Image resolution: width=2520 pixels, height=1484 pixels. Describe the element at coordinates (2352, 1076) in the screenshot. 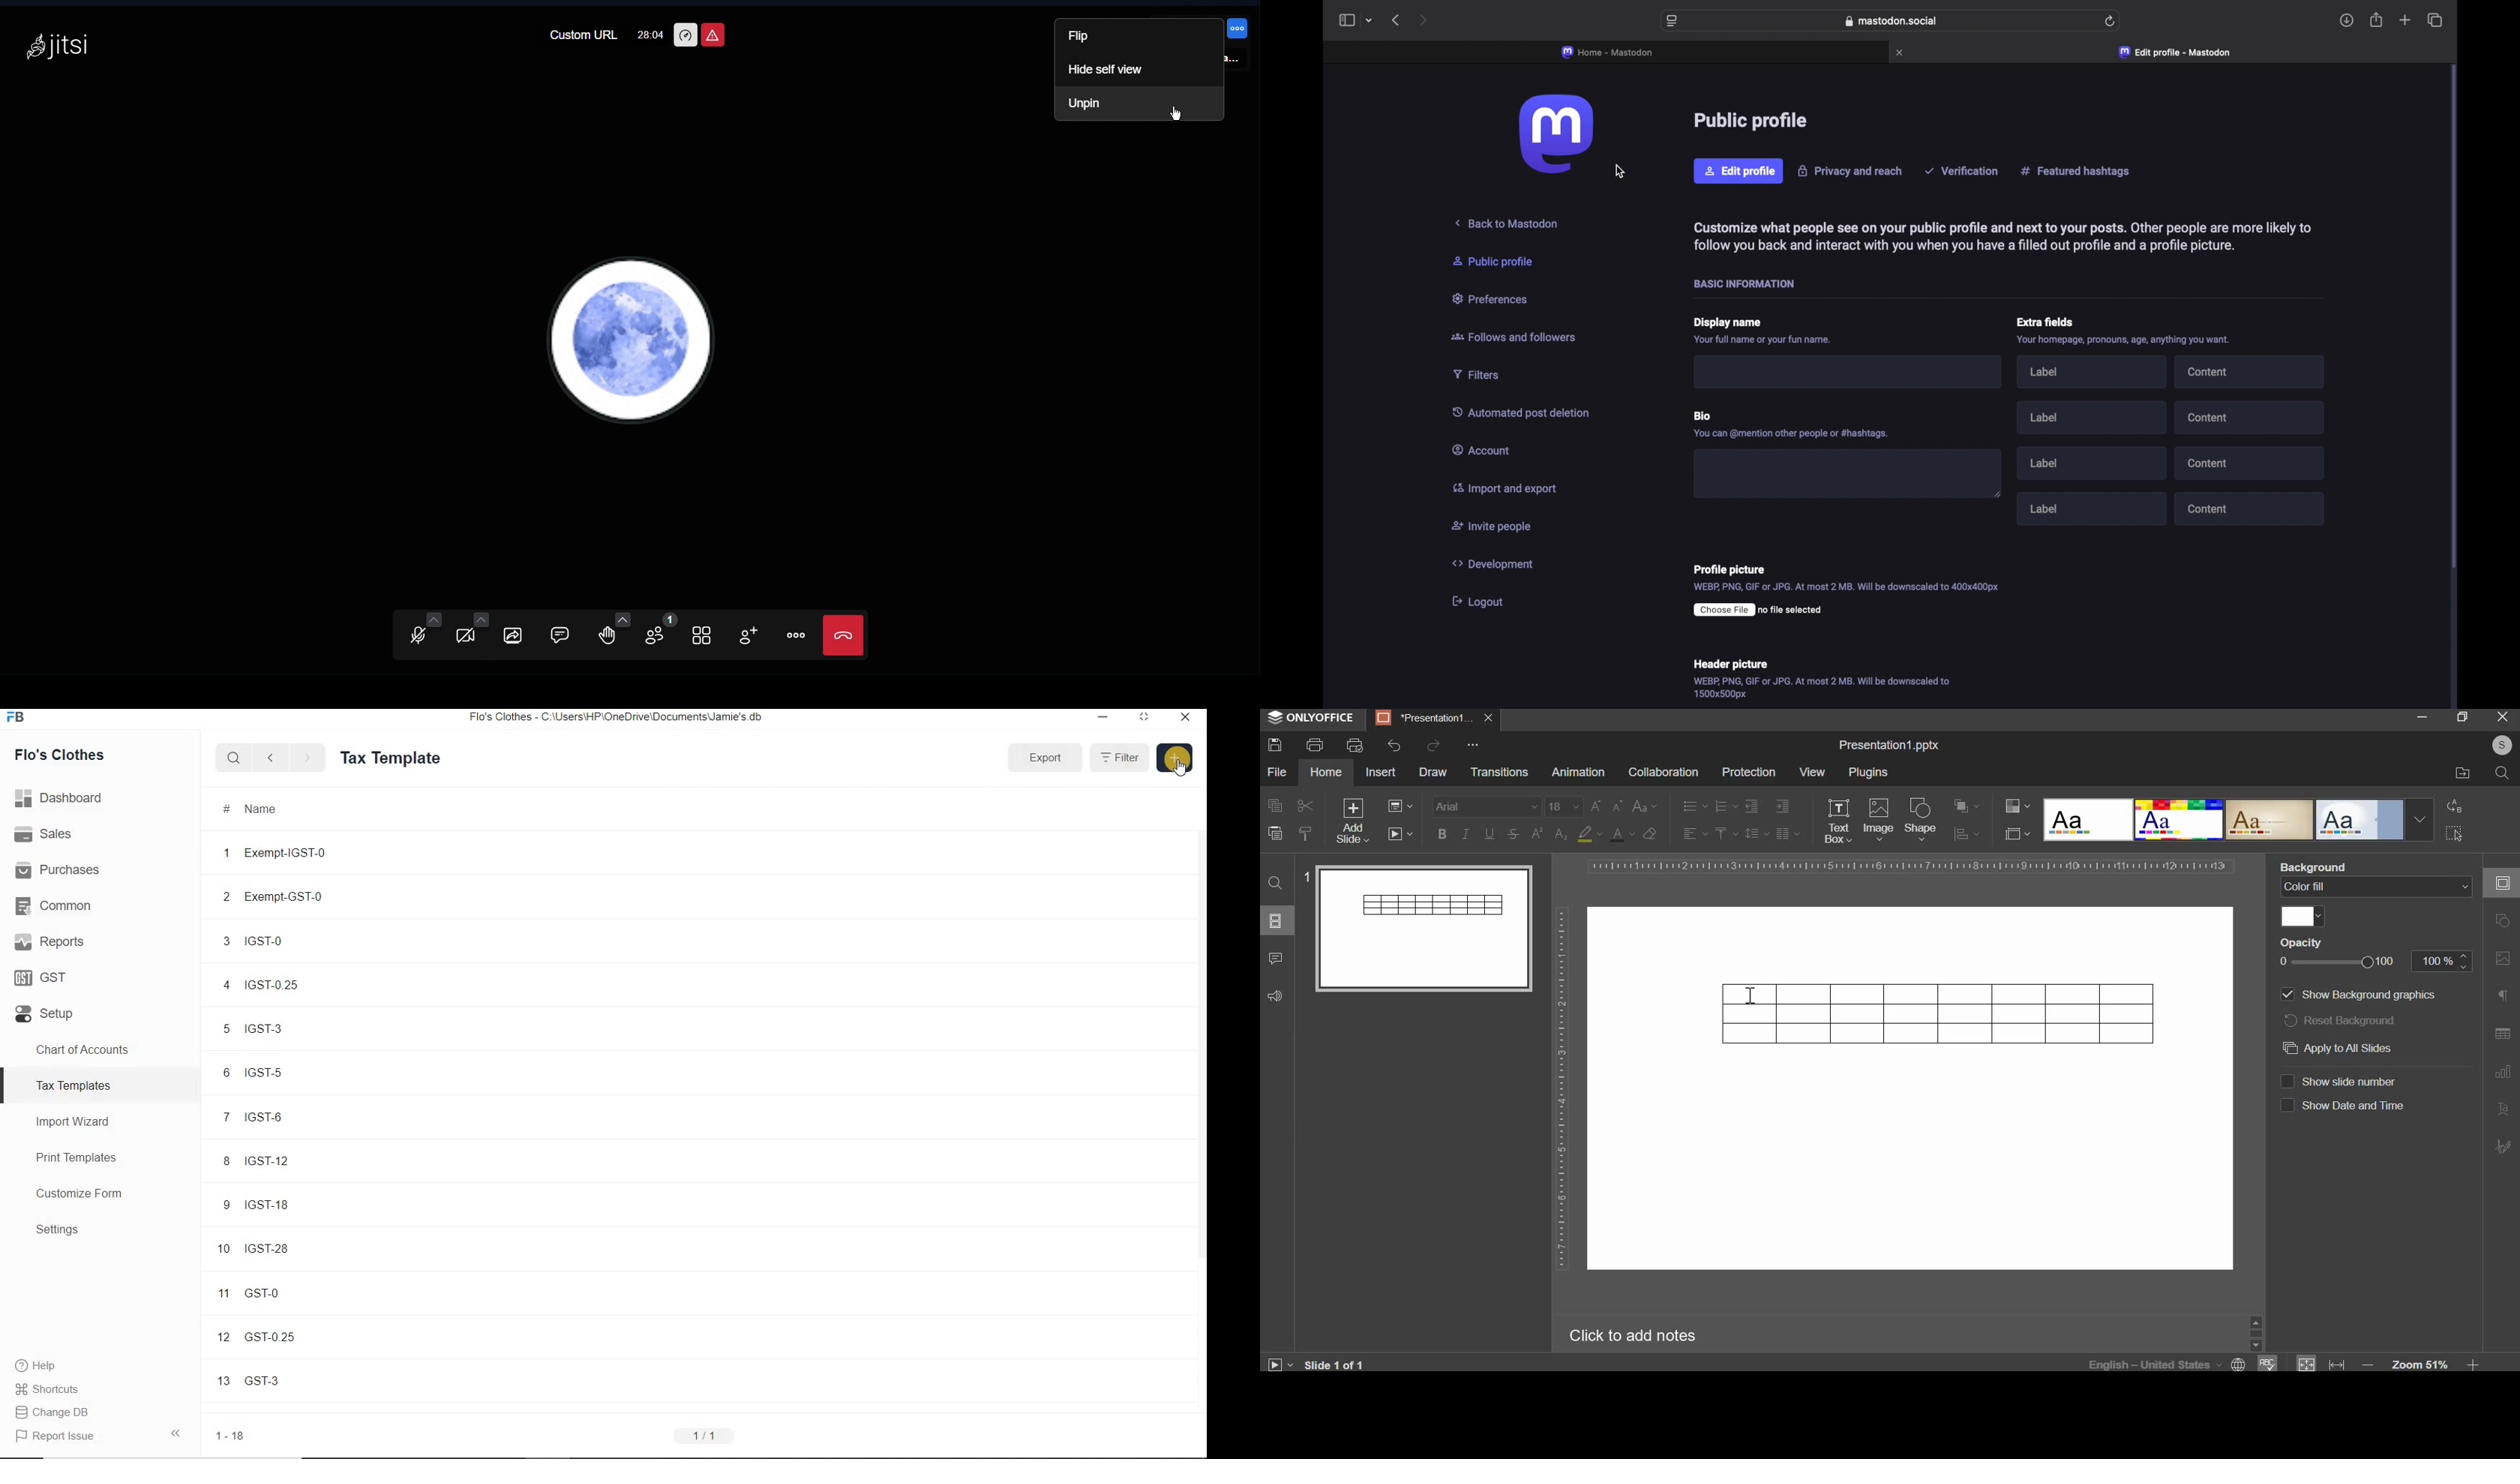

I see `Show slide color` at that location.